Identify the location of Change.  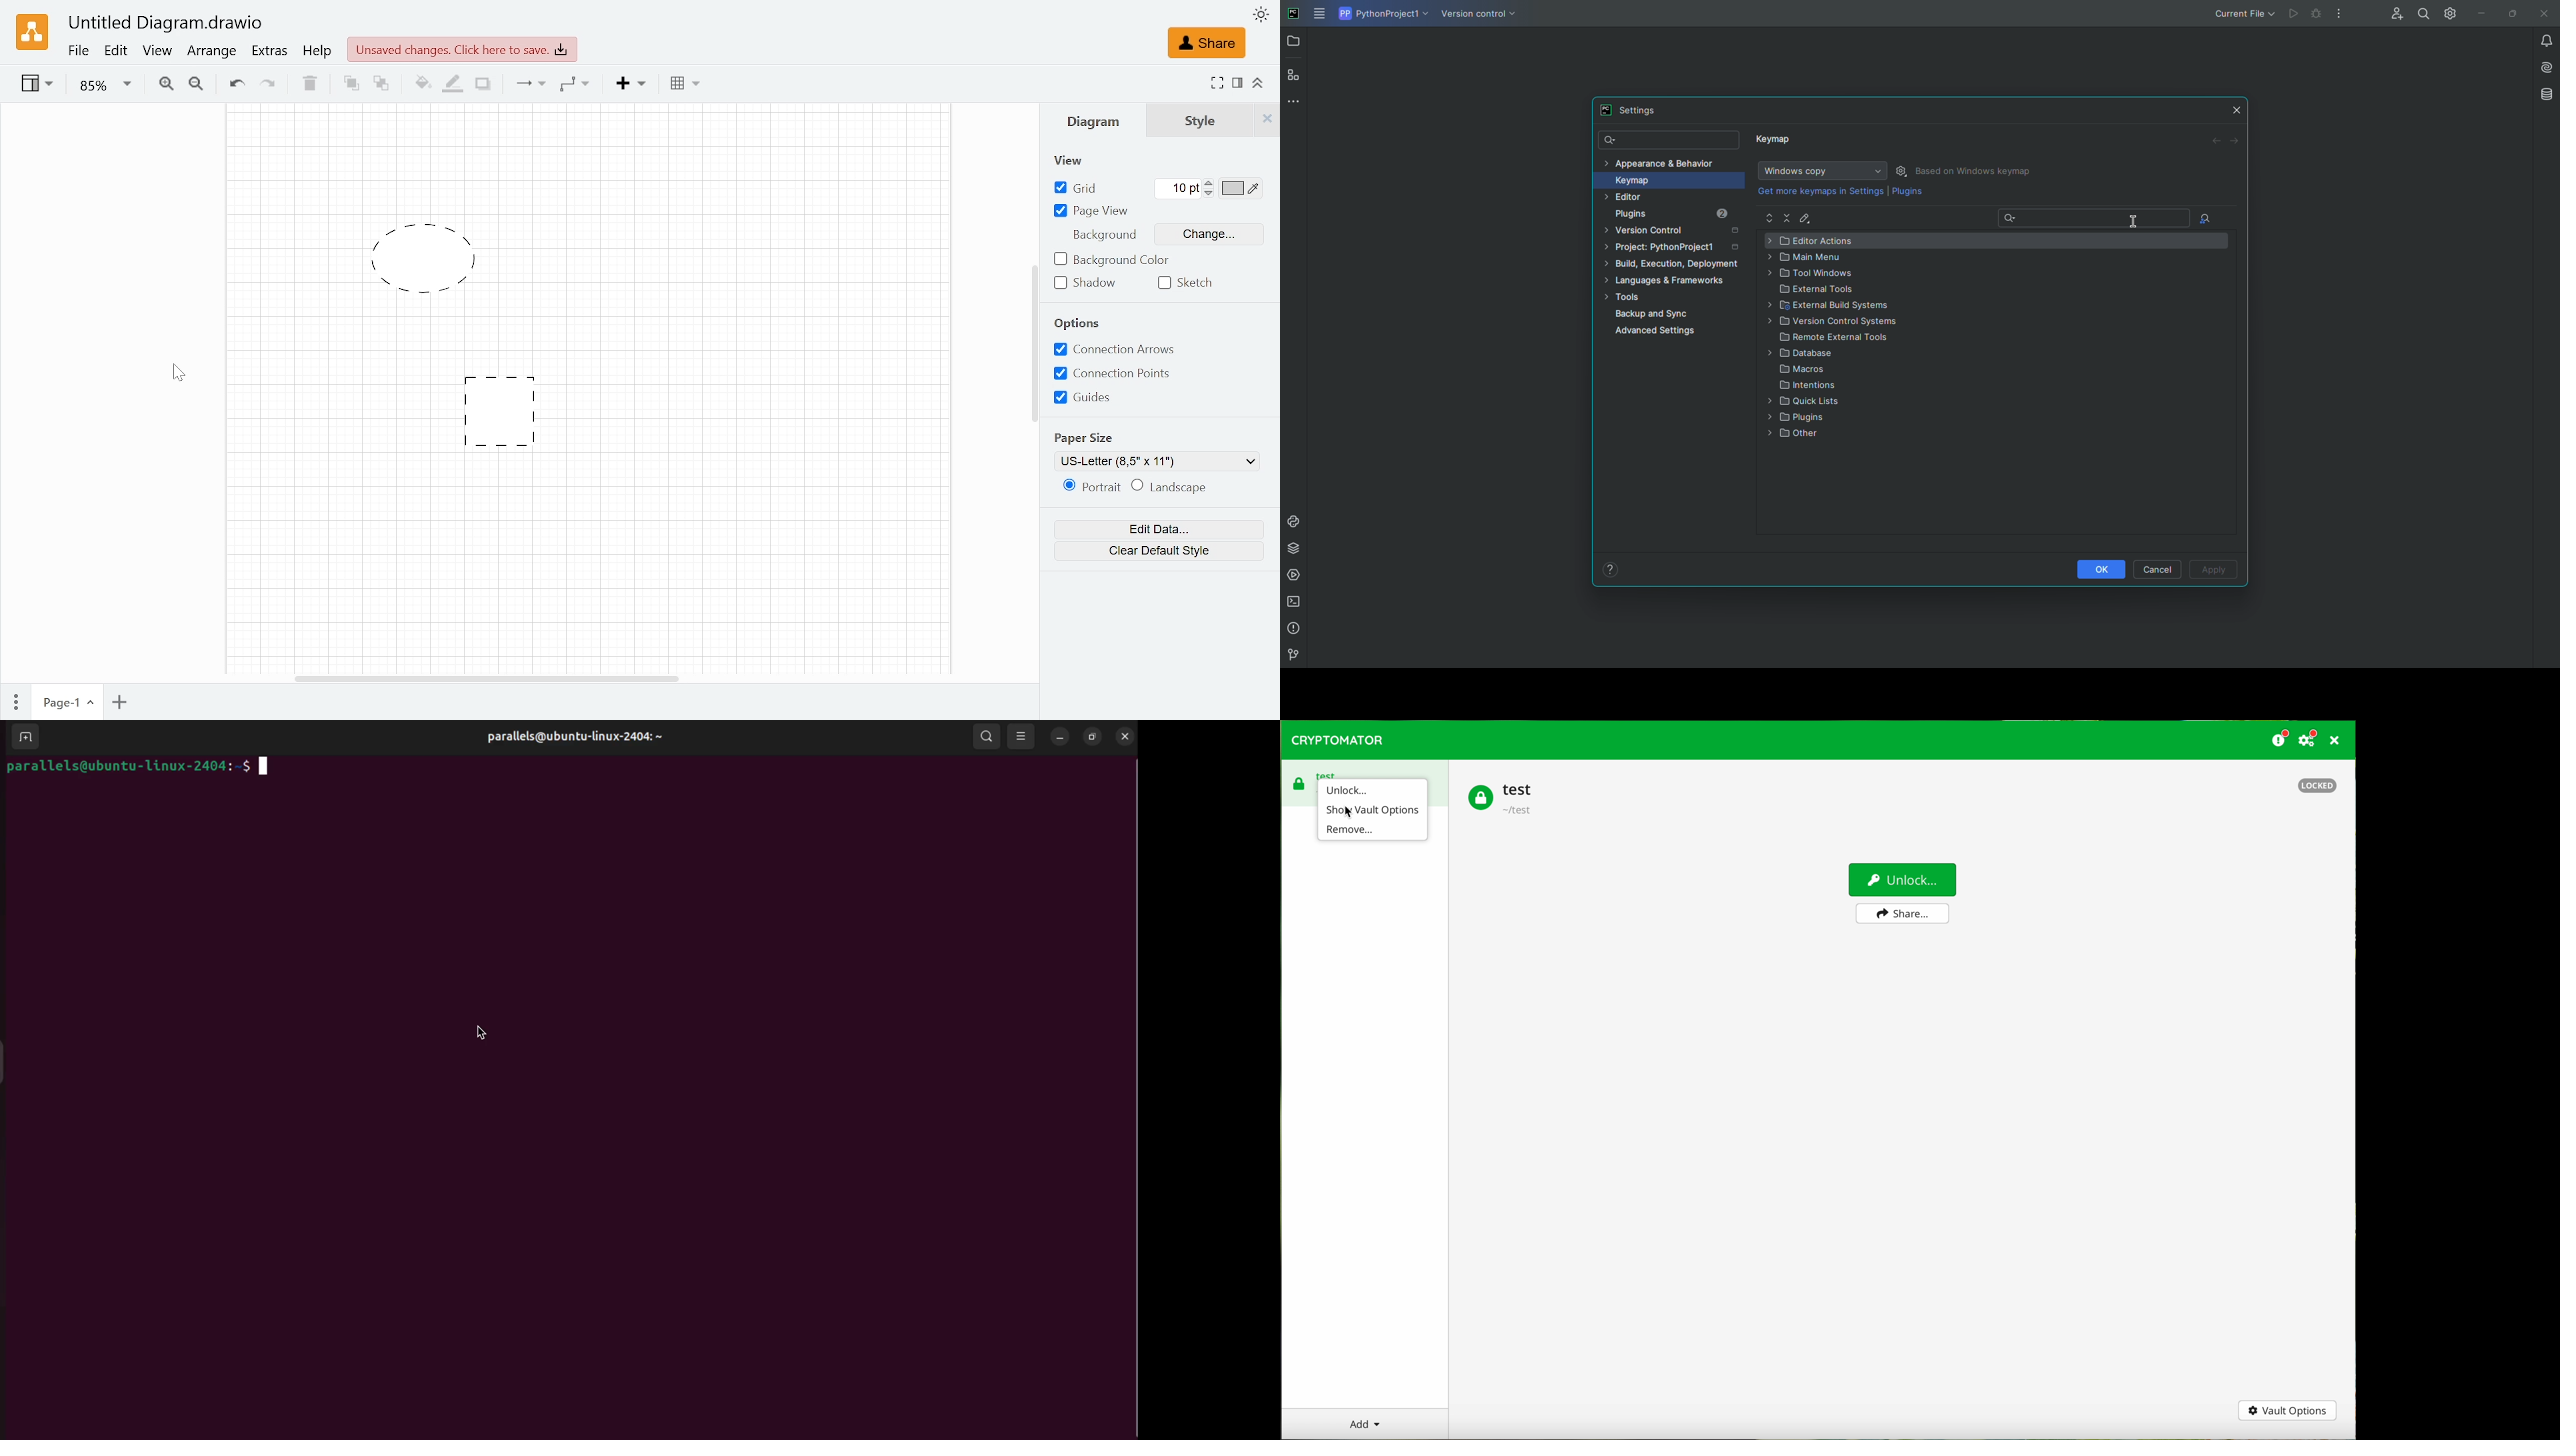
(1210, 233).